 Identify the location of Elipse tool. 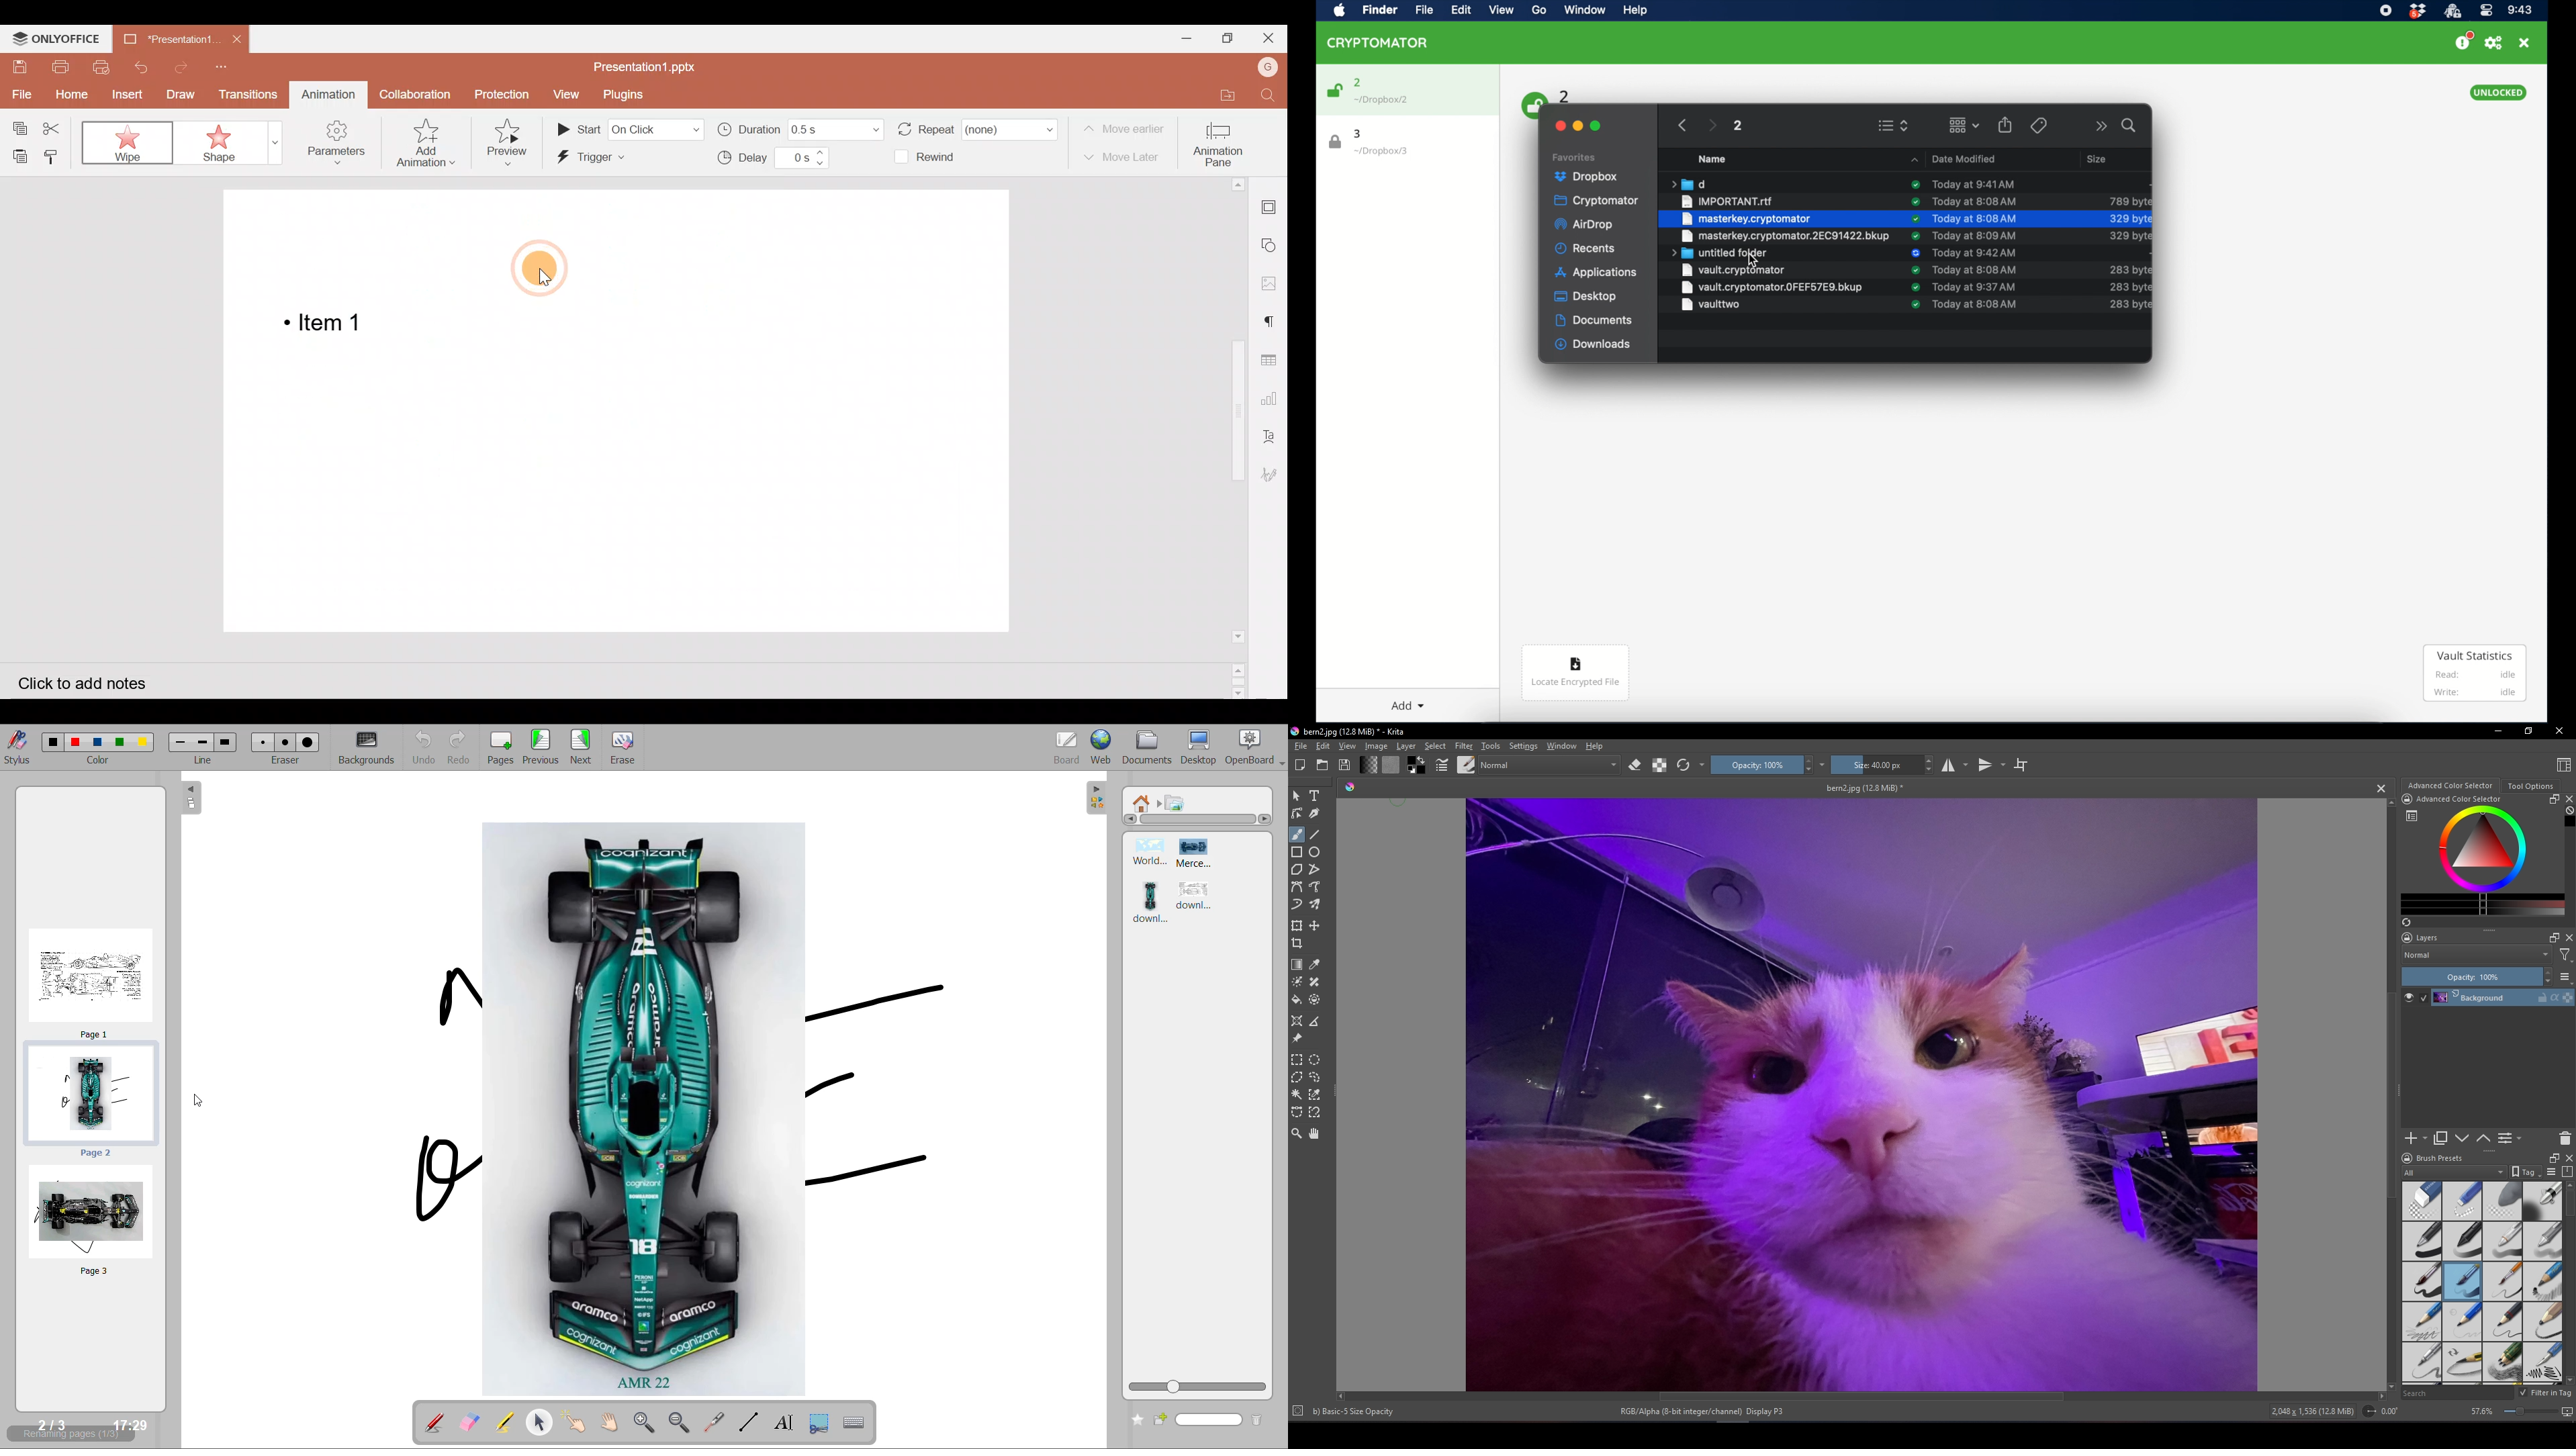
(1315, 852).